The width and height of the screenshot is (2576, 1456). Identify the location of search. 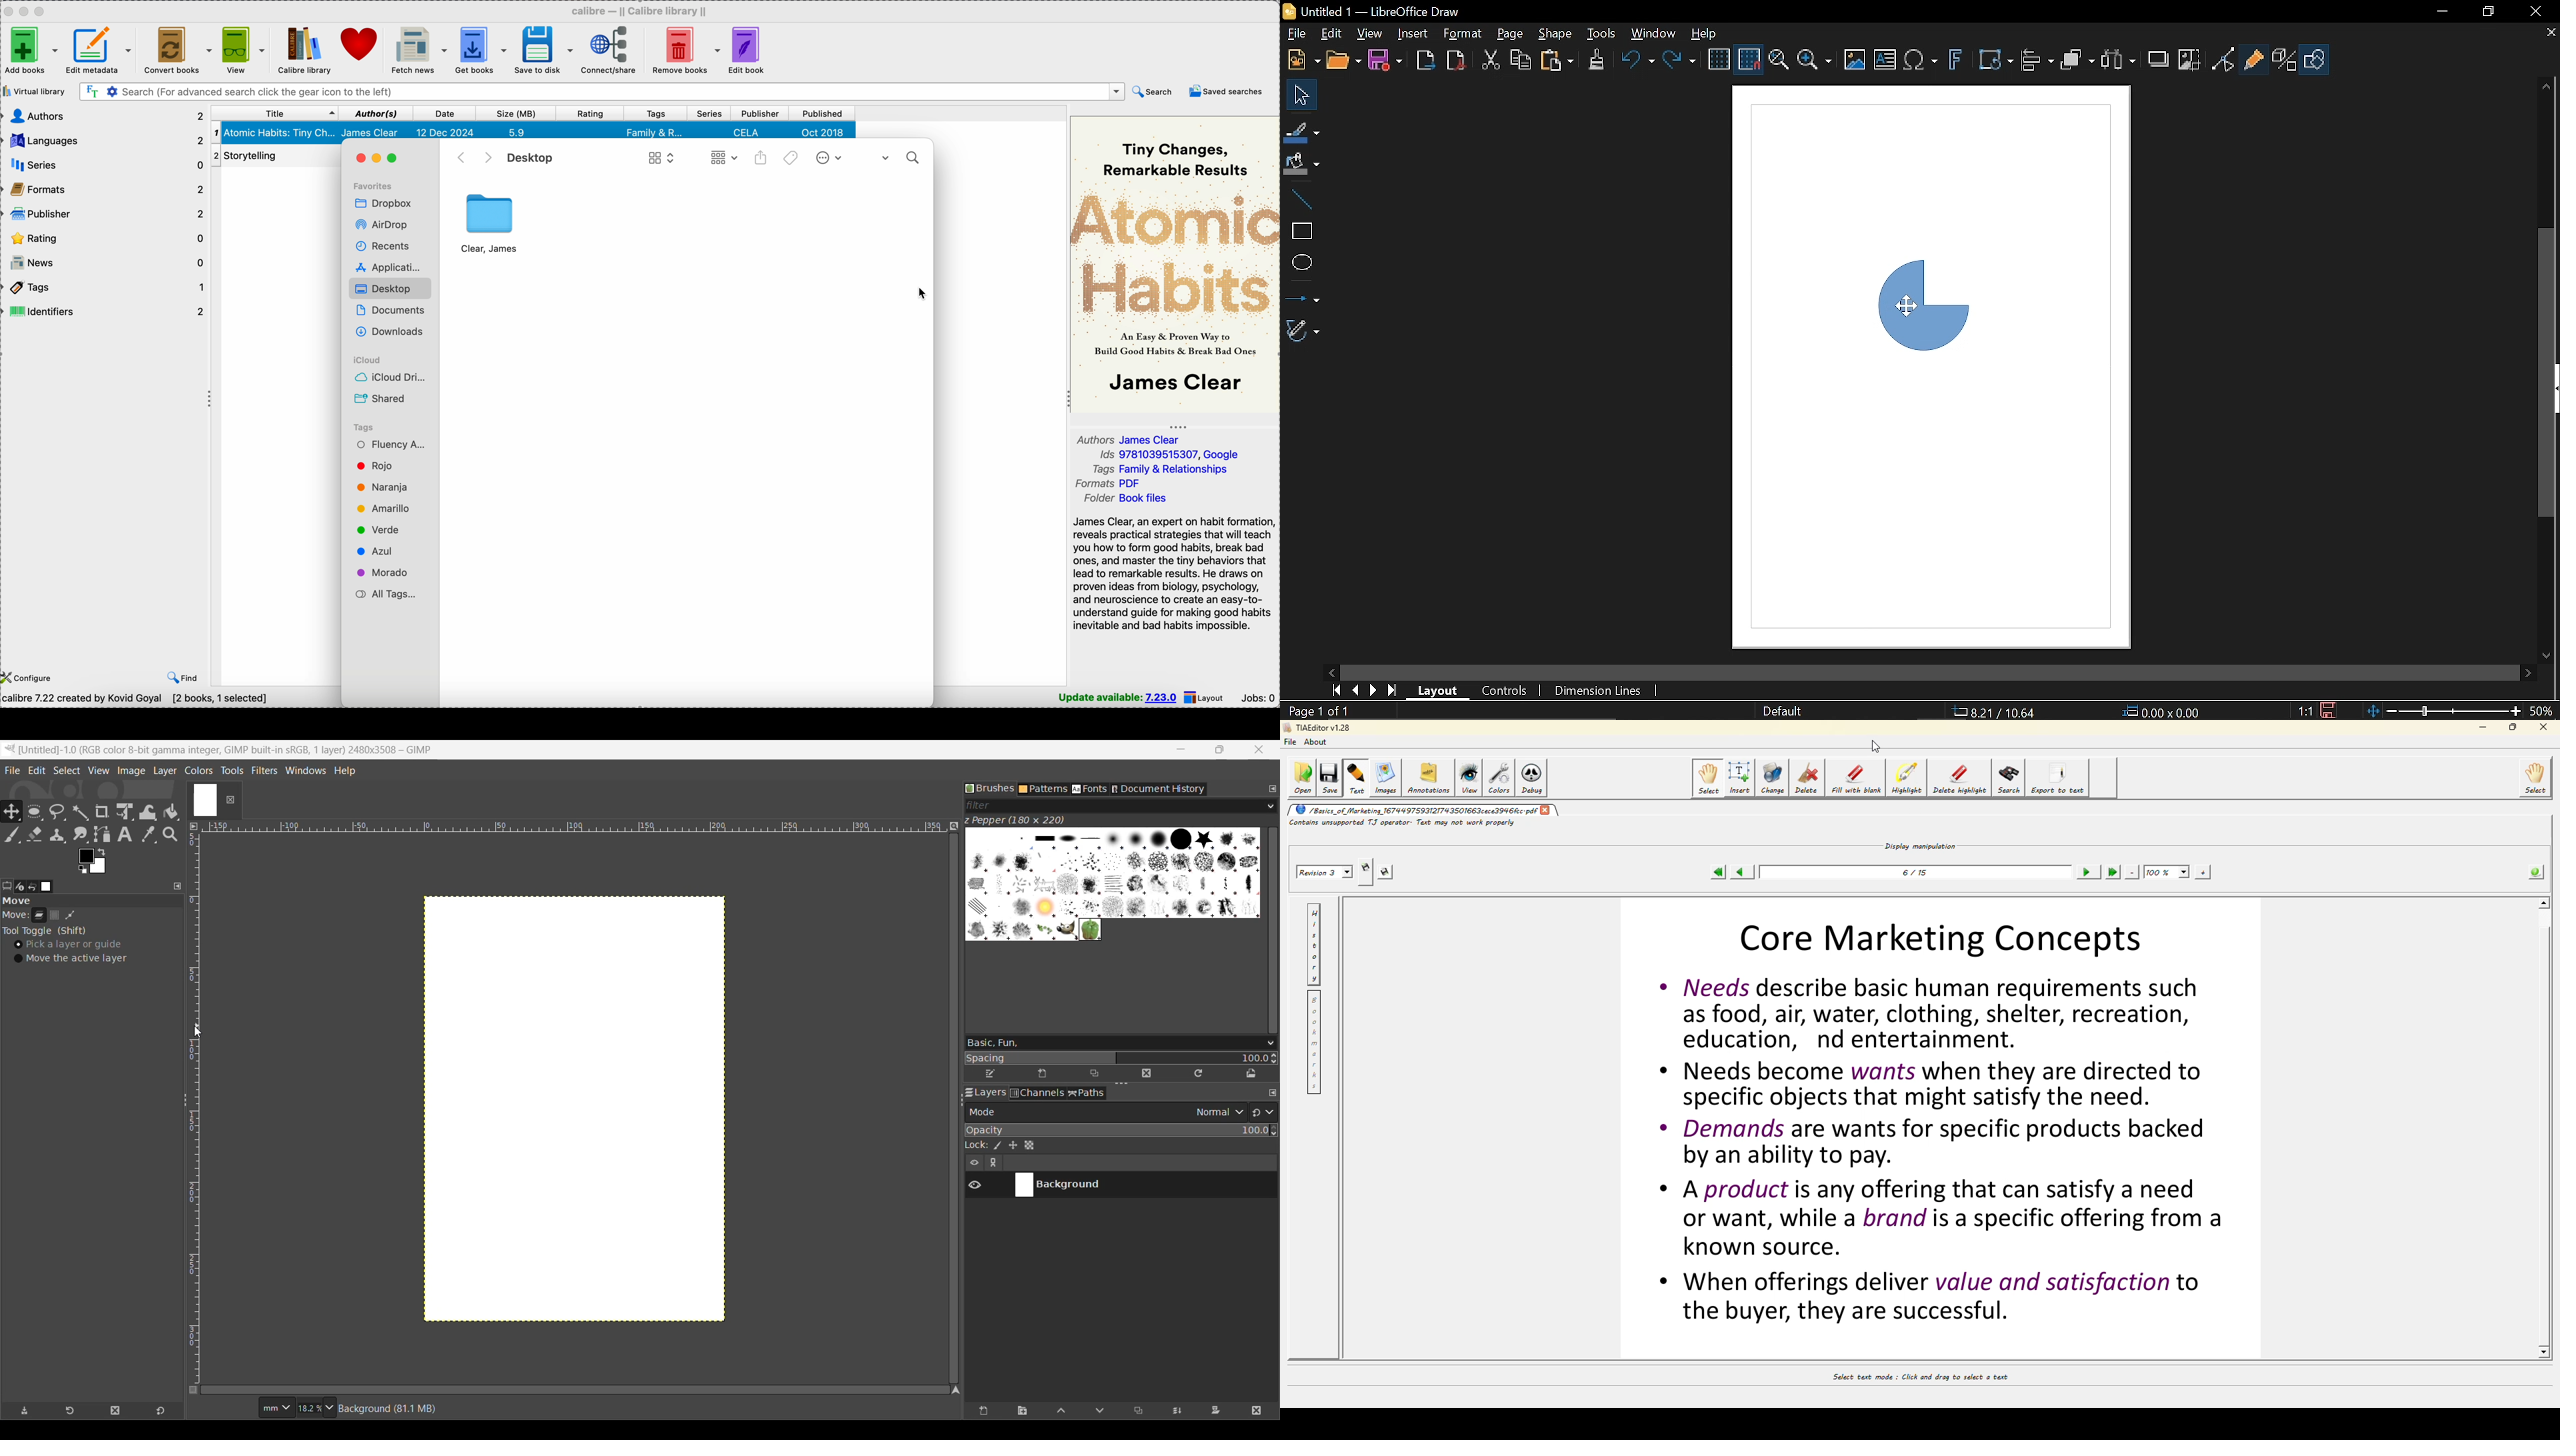
(2007, 779).